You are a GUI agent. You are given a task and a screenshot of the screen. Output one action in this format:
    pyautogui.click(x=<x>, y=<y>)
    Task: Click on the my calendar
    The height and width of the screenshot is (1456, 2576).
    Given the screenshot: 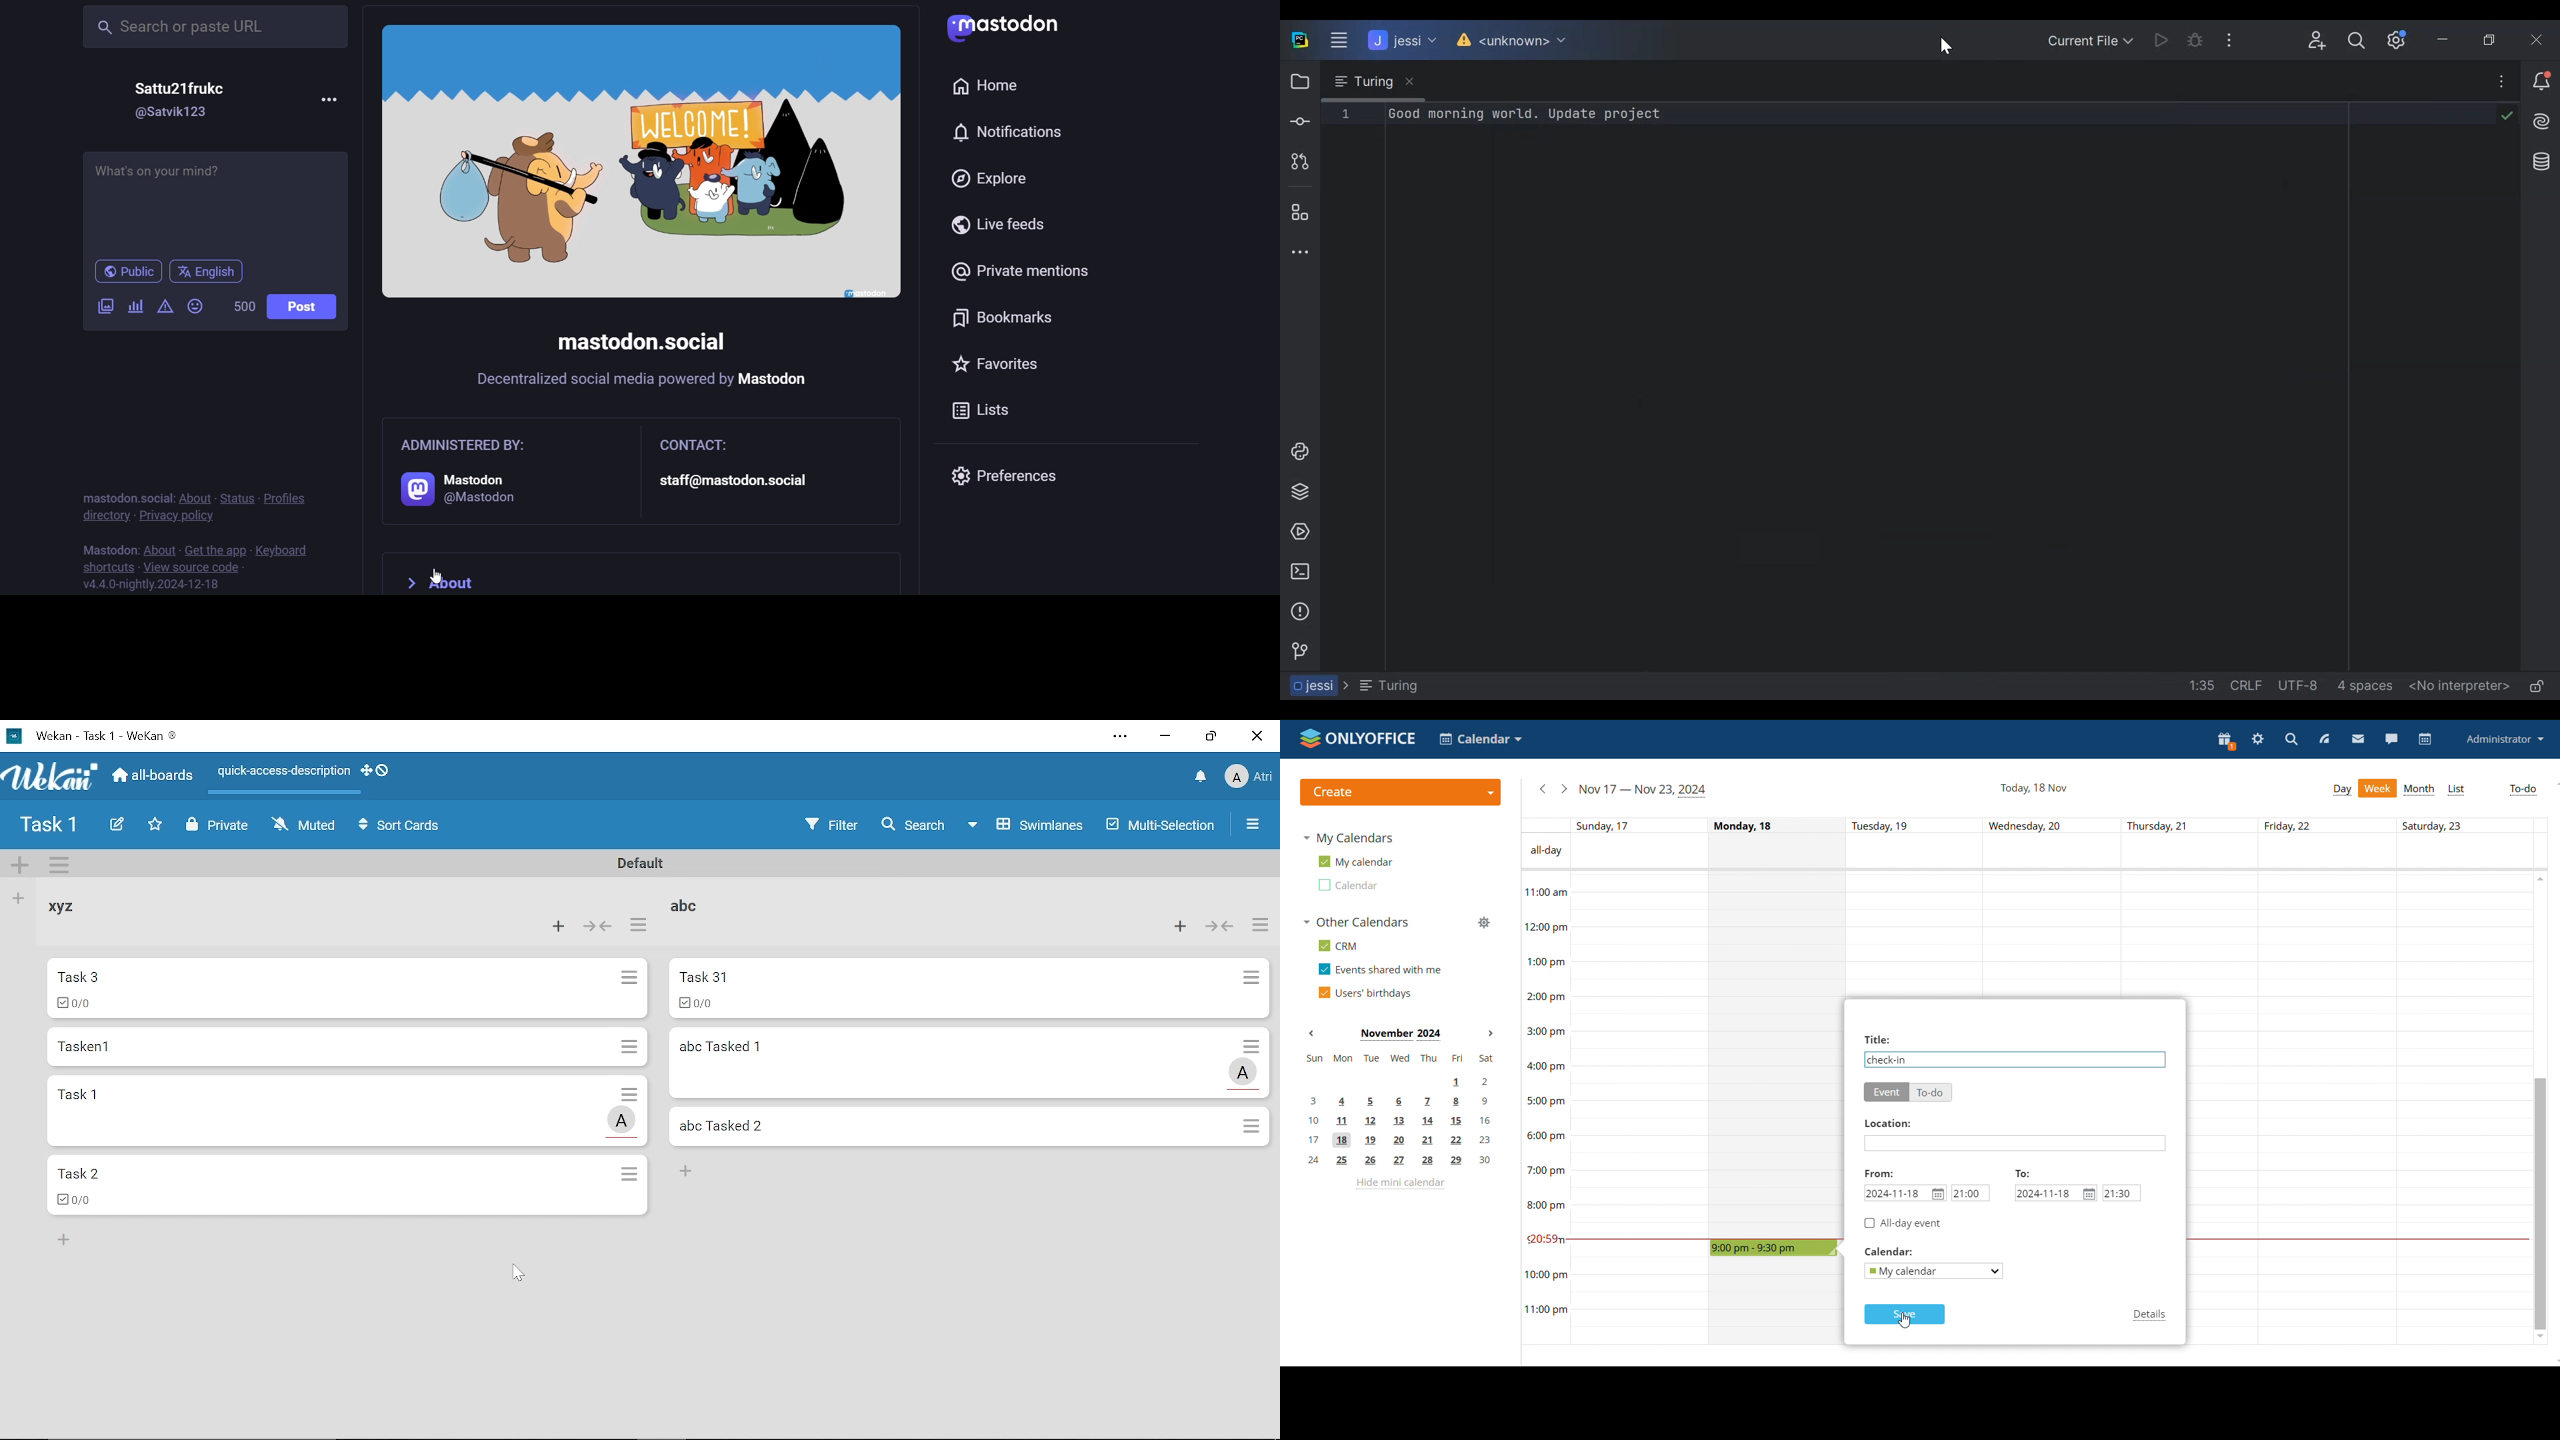 What is the action you would take?
    pyautogui.click(x=1355, y=862)
    